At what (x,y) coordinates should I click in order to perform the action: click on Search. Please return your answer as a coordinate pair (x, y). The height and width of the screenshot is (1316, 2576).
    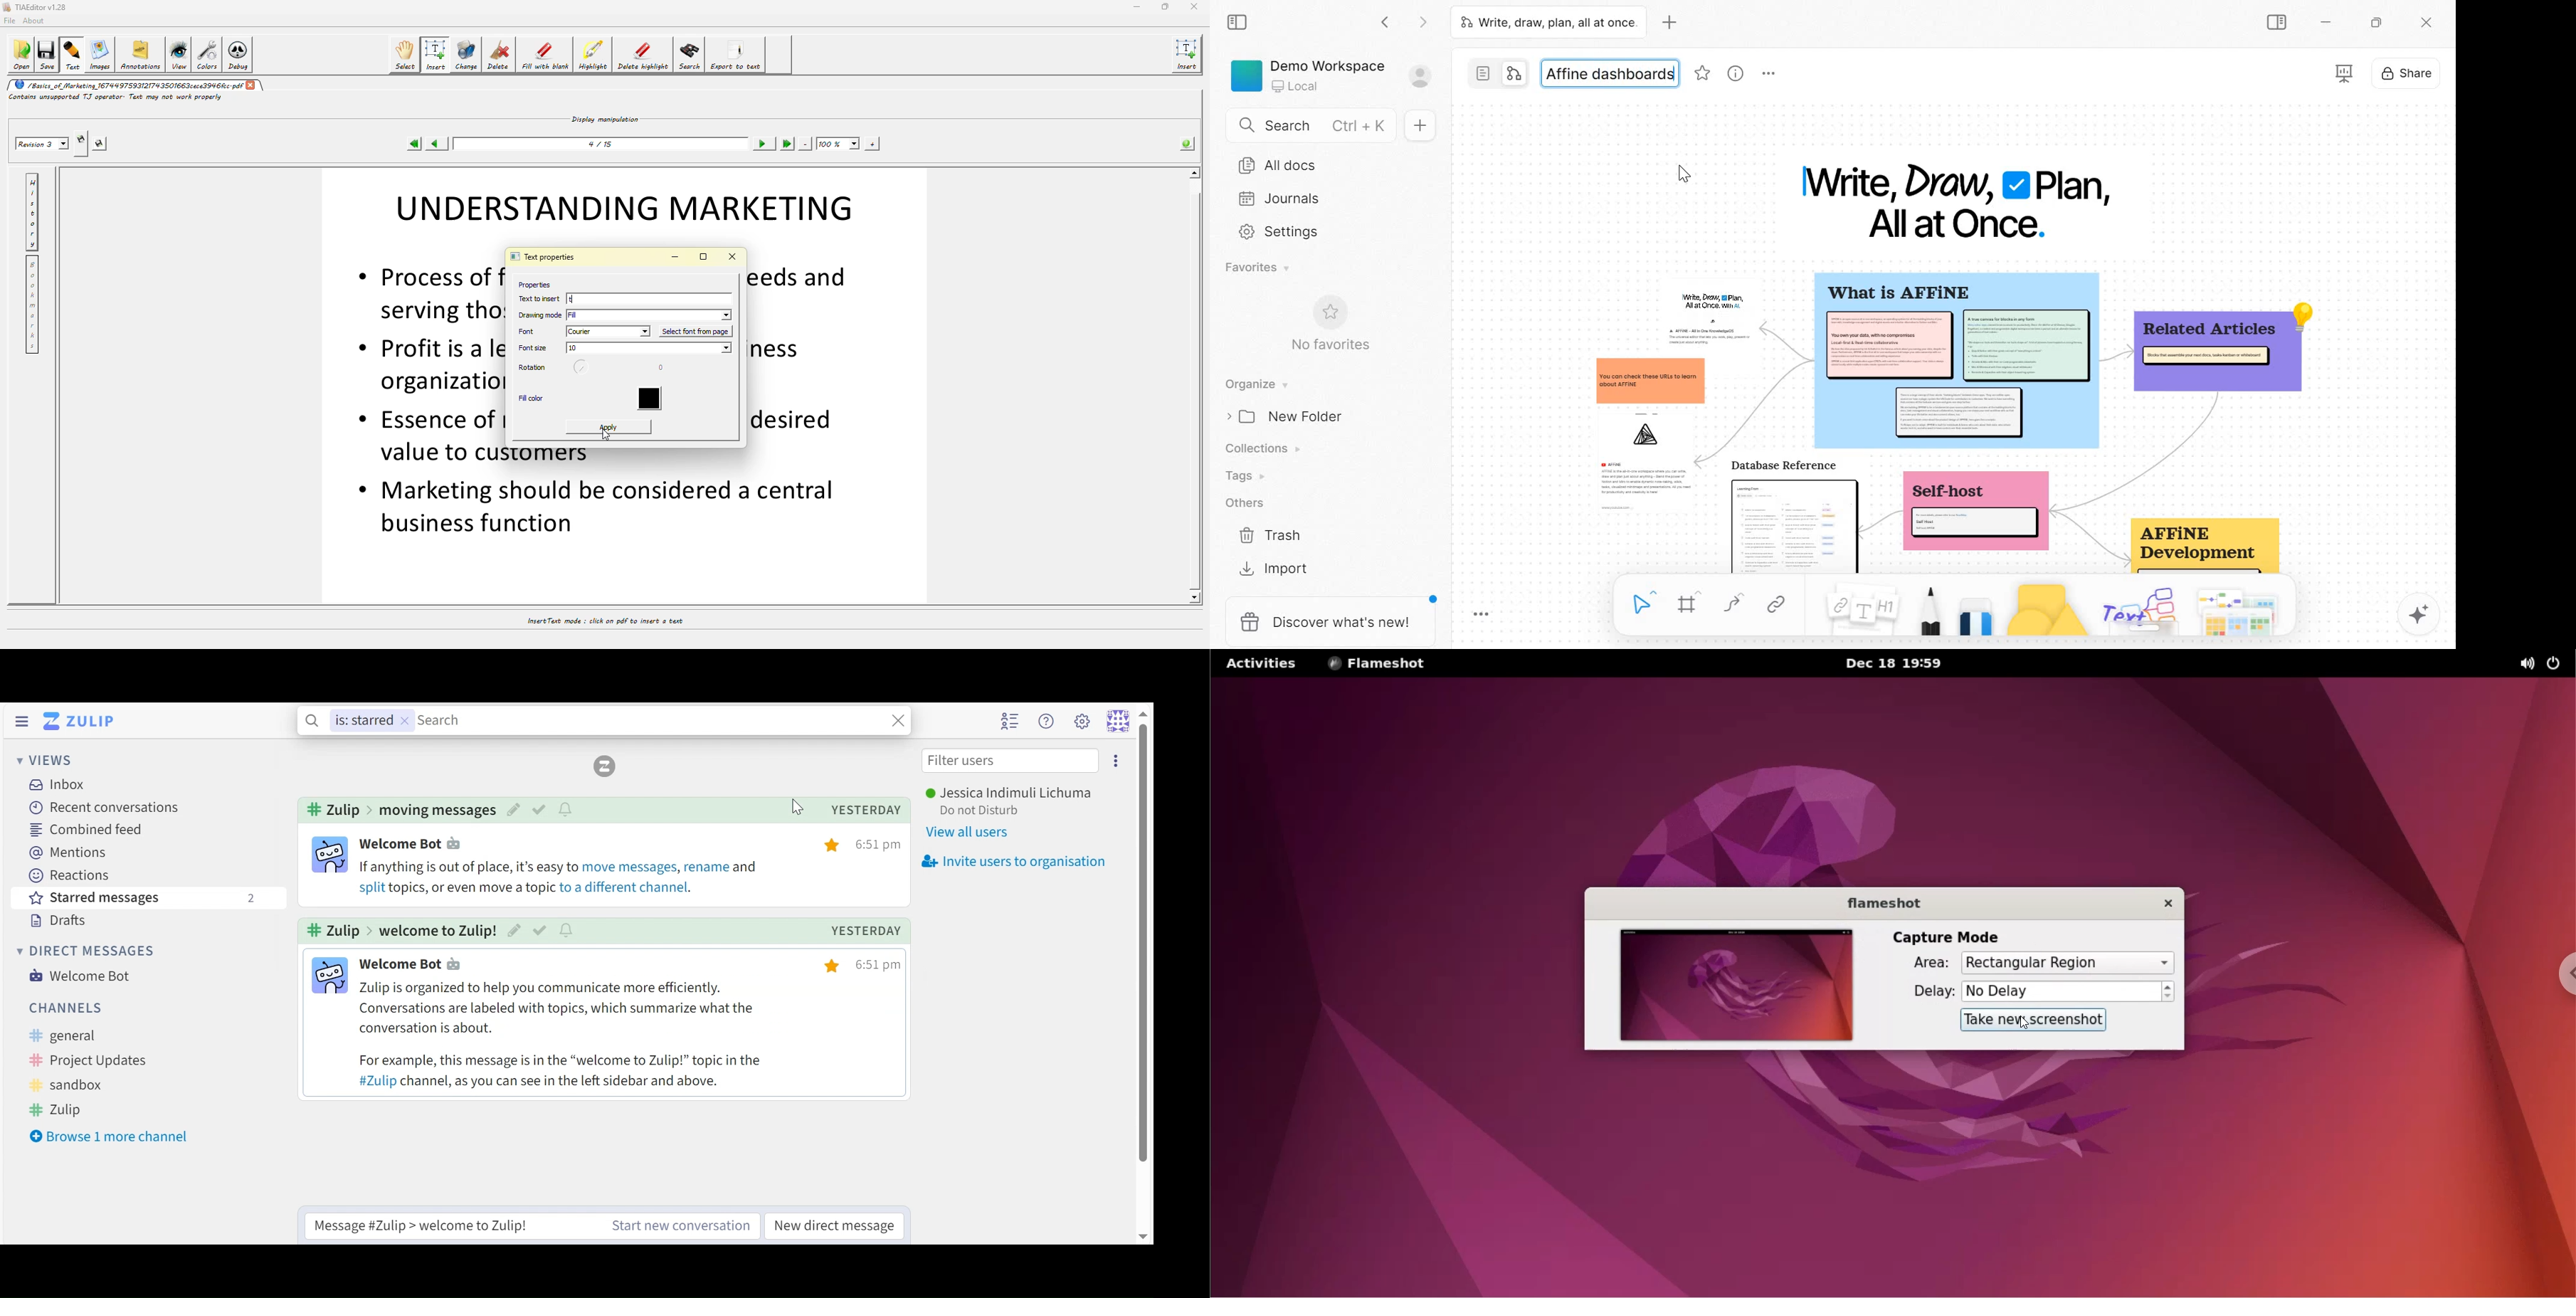
    Looking at the image, I should click on (895, 721).